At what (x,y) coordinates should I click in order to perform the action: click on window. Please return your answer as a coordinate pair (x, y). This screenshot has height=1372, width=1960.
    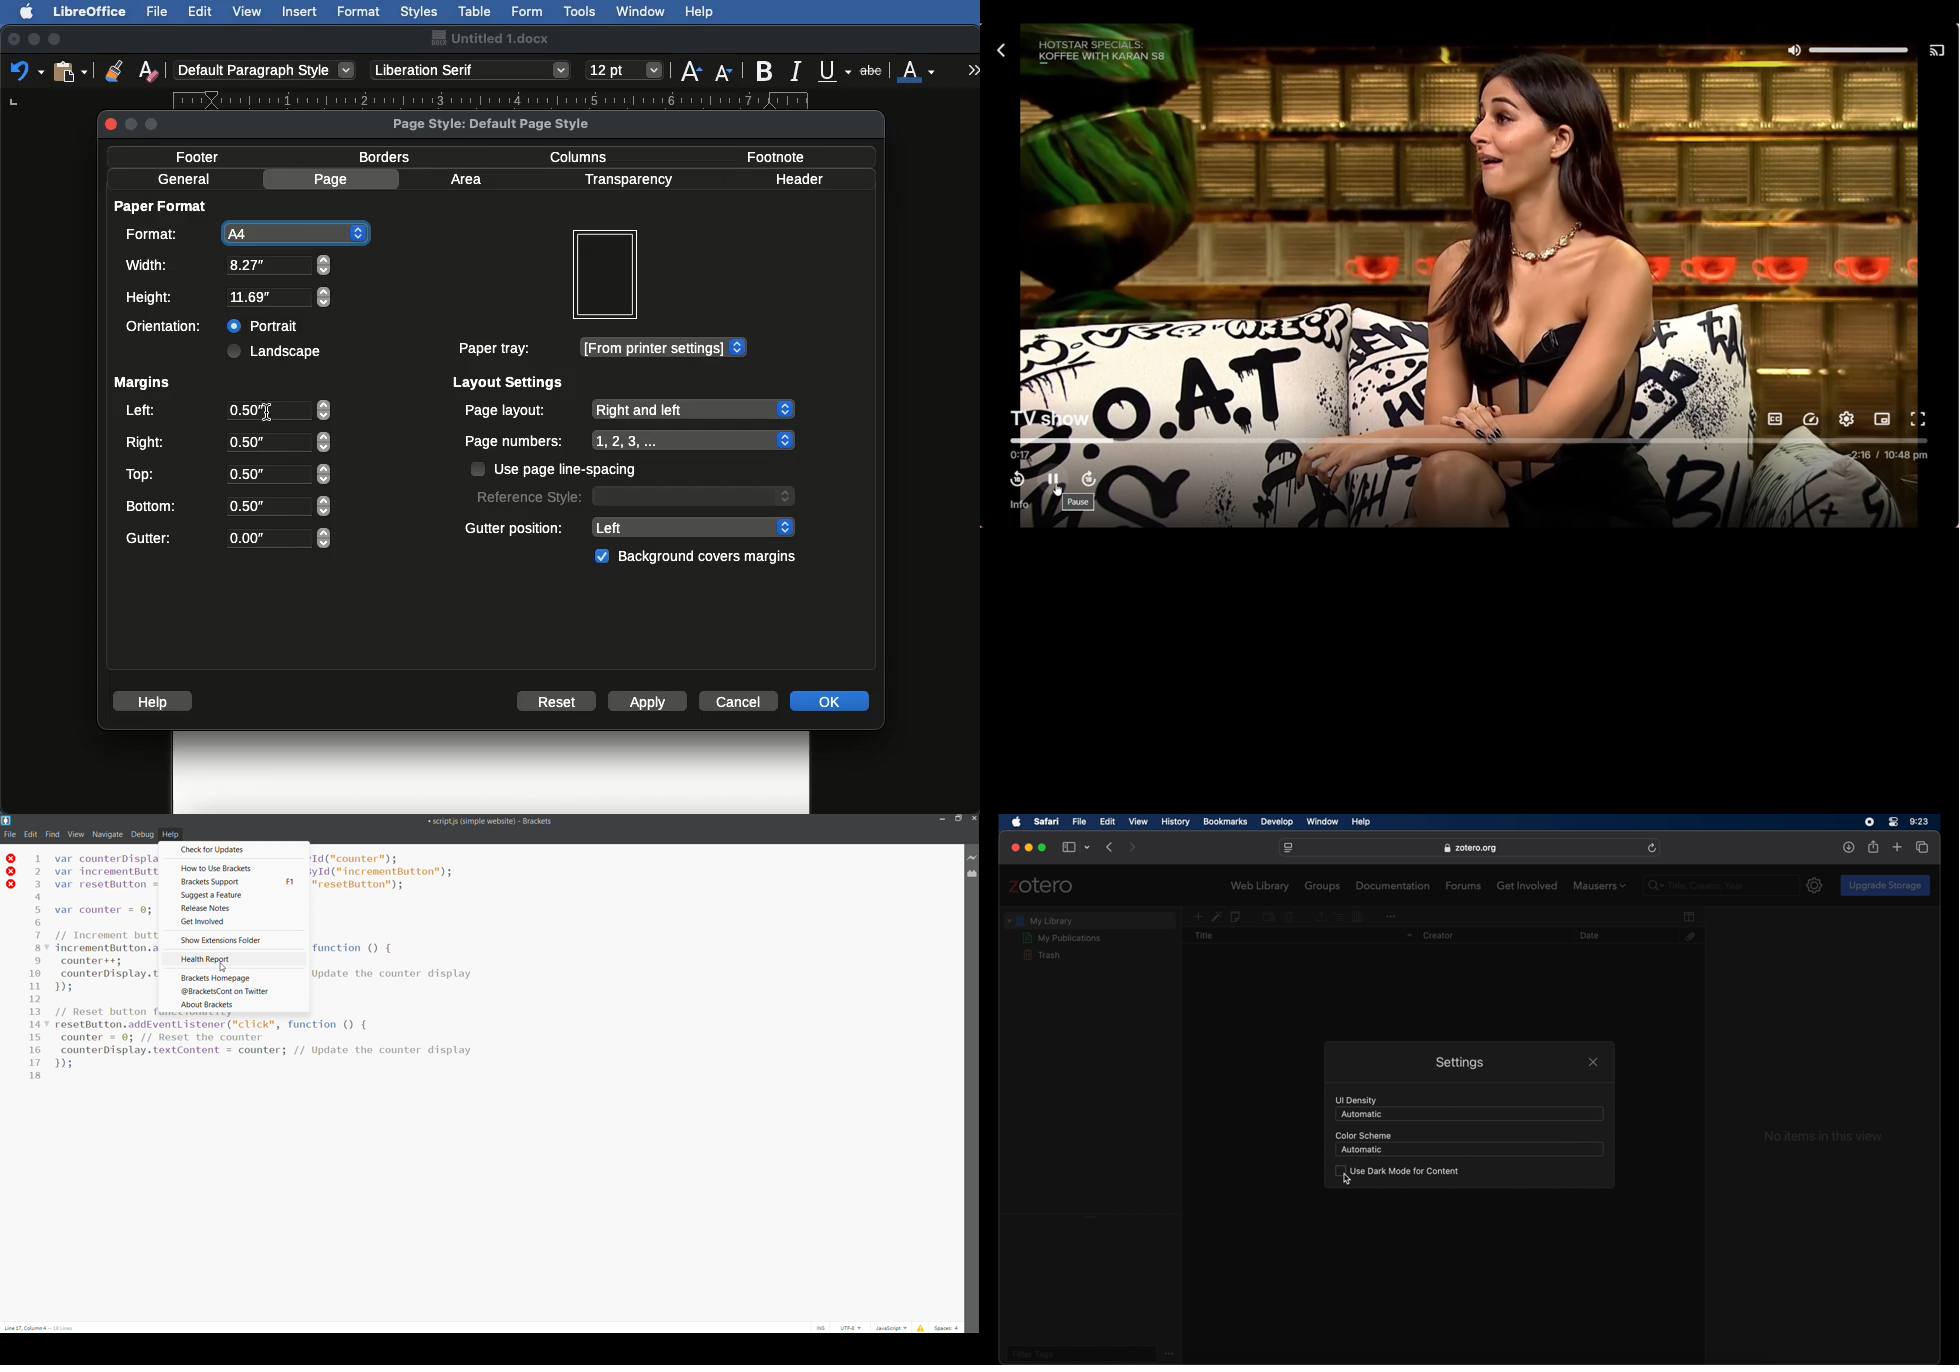
    Looking at the image, I should click on (1324, 822).